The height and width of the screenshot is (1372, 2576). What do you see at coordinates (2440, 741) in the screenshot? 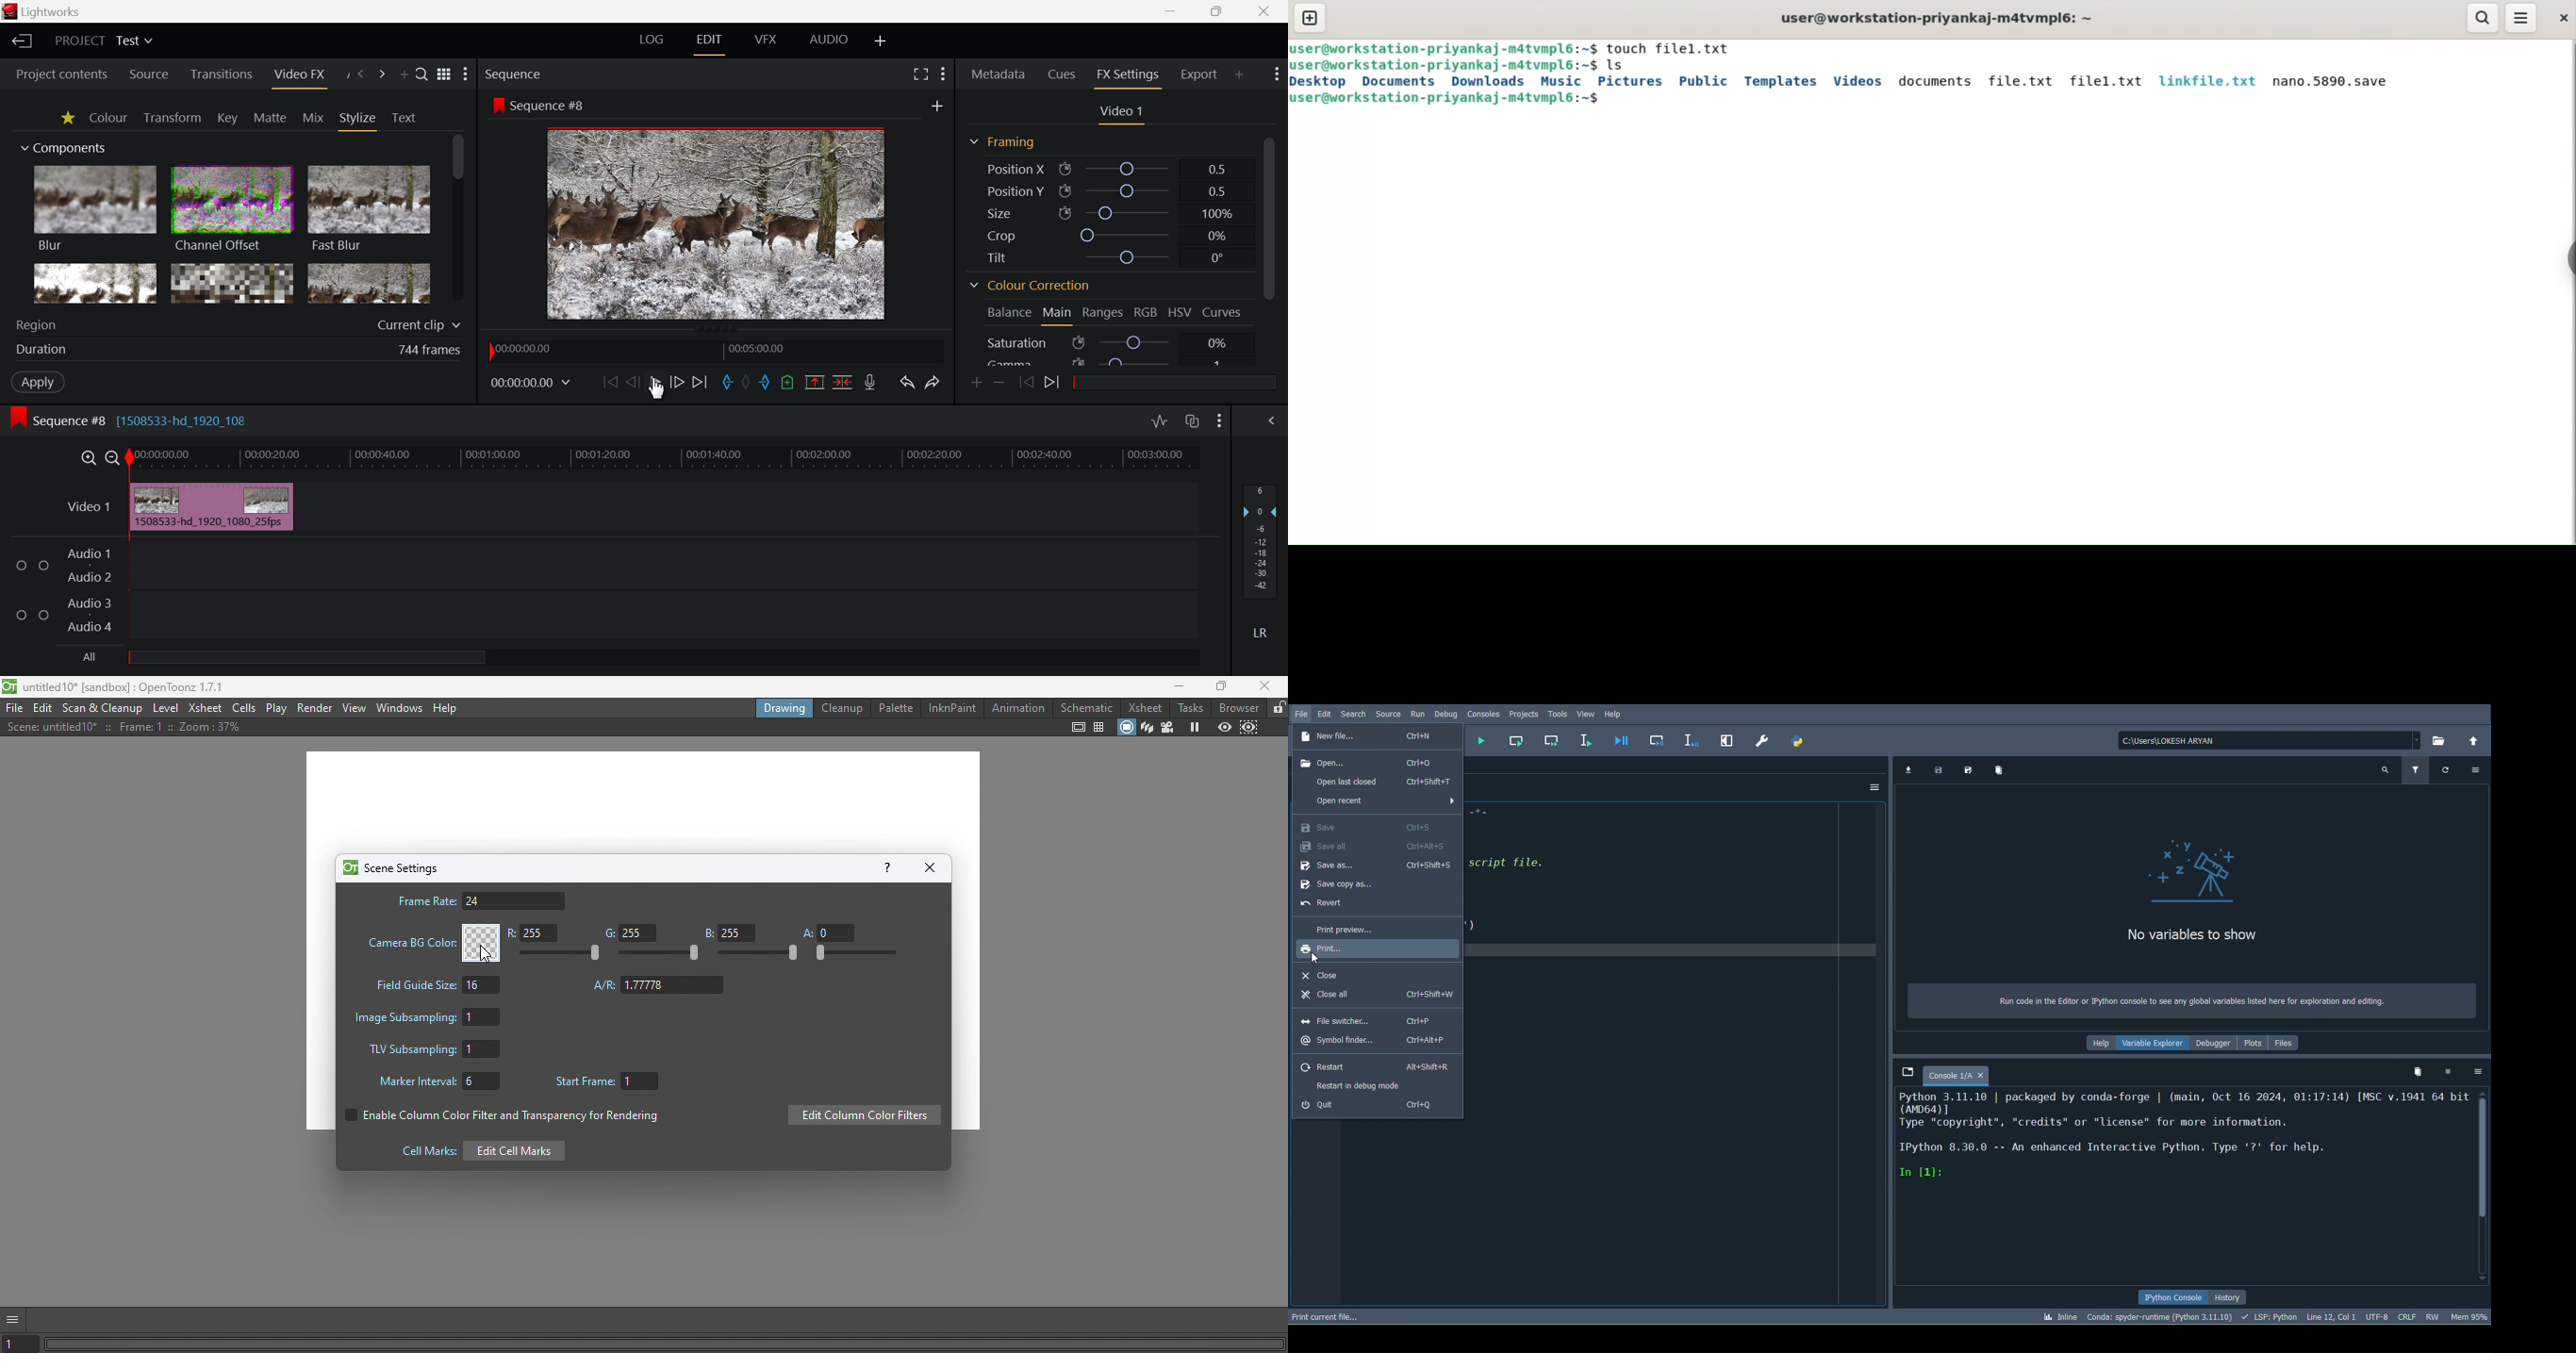
I see `Browse a working directory` at bounding box center [2440, 741].